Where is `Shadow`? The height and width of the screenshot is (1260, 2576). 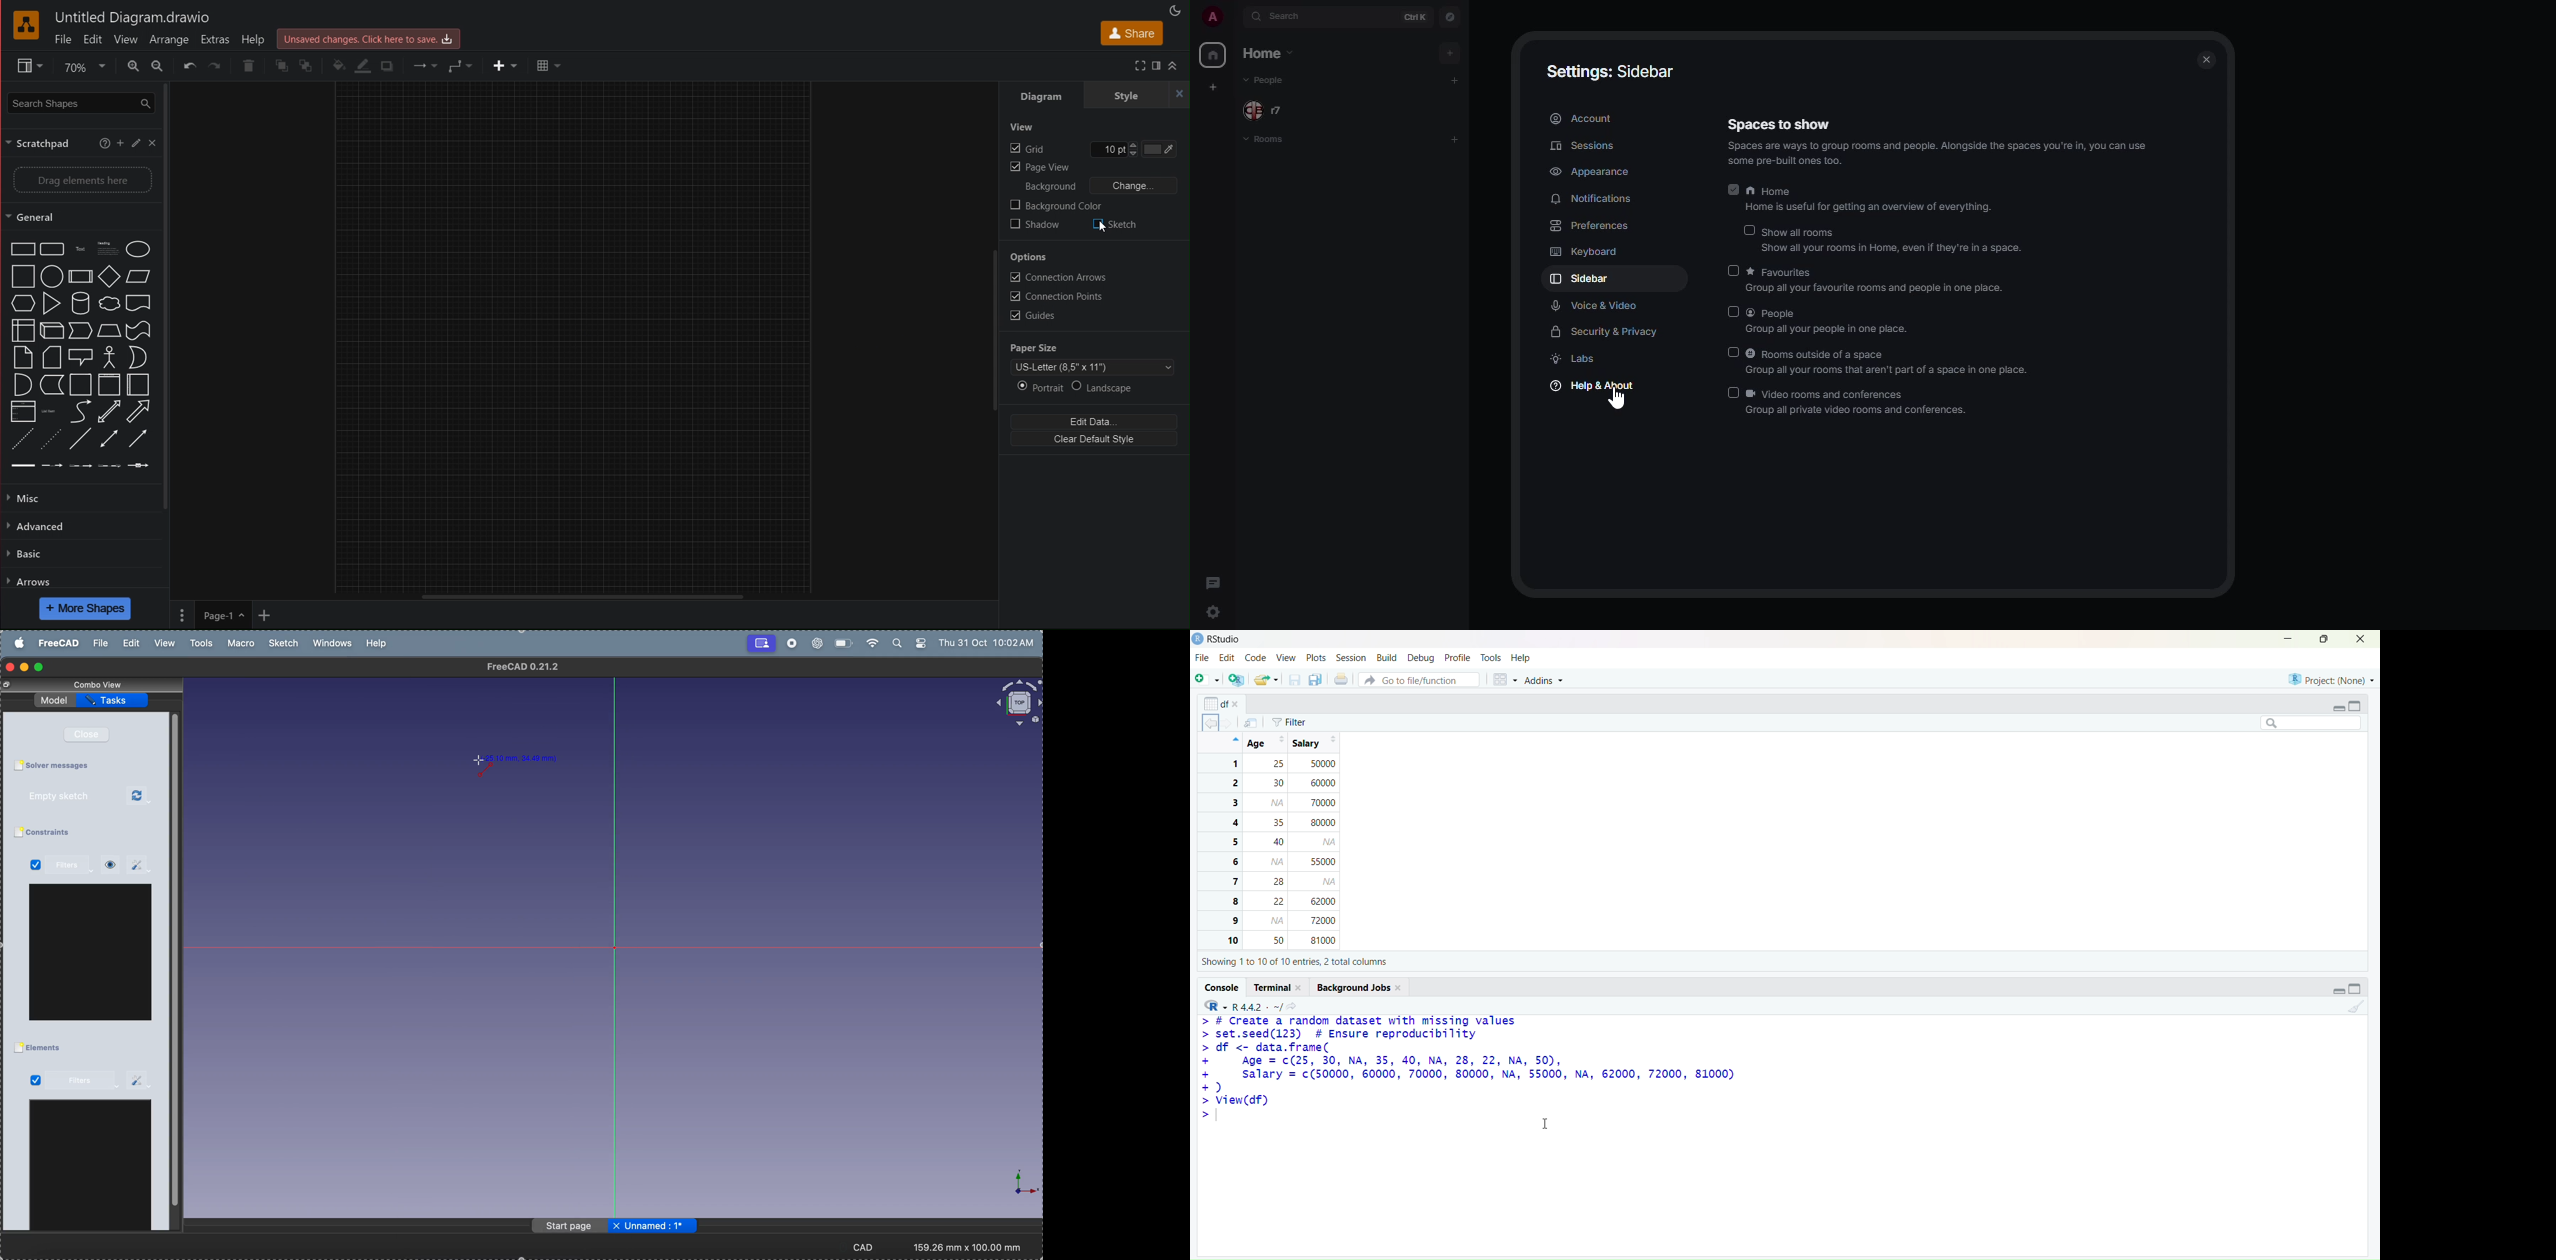
Shadow is located at coordinates (1039, 223).